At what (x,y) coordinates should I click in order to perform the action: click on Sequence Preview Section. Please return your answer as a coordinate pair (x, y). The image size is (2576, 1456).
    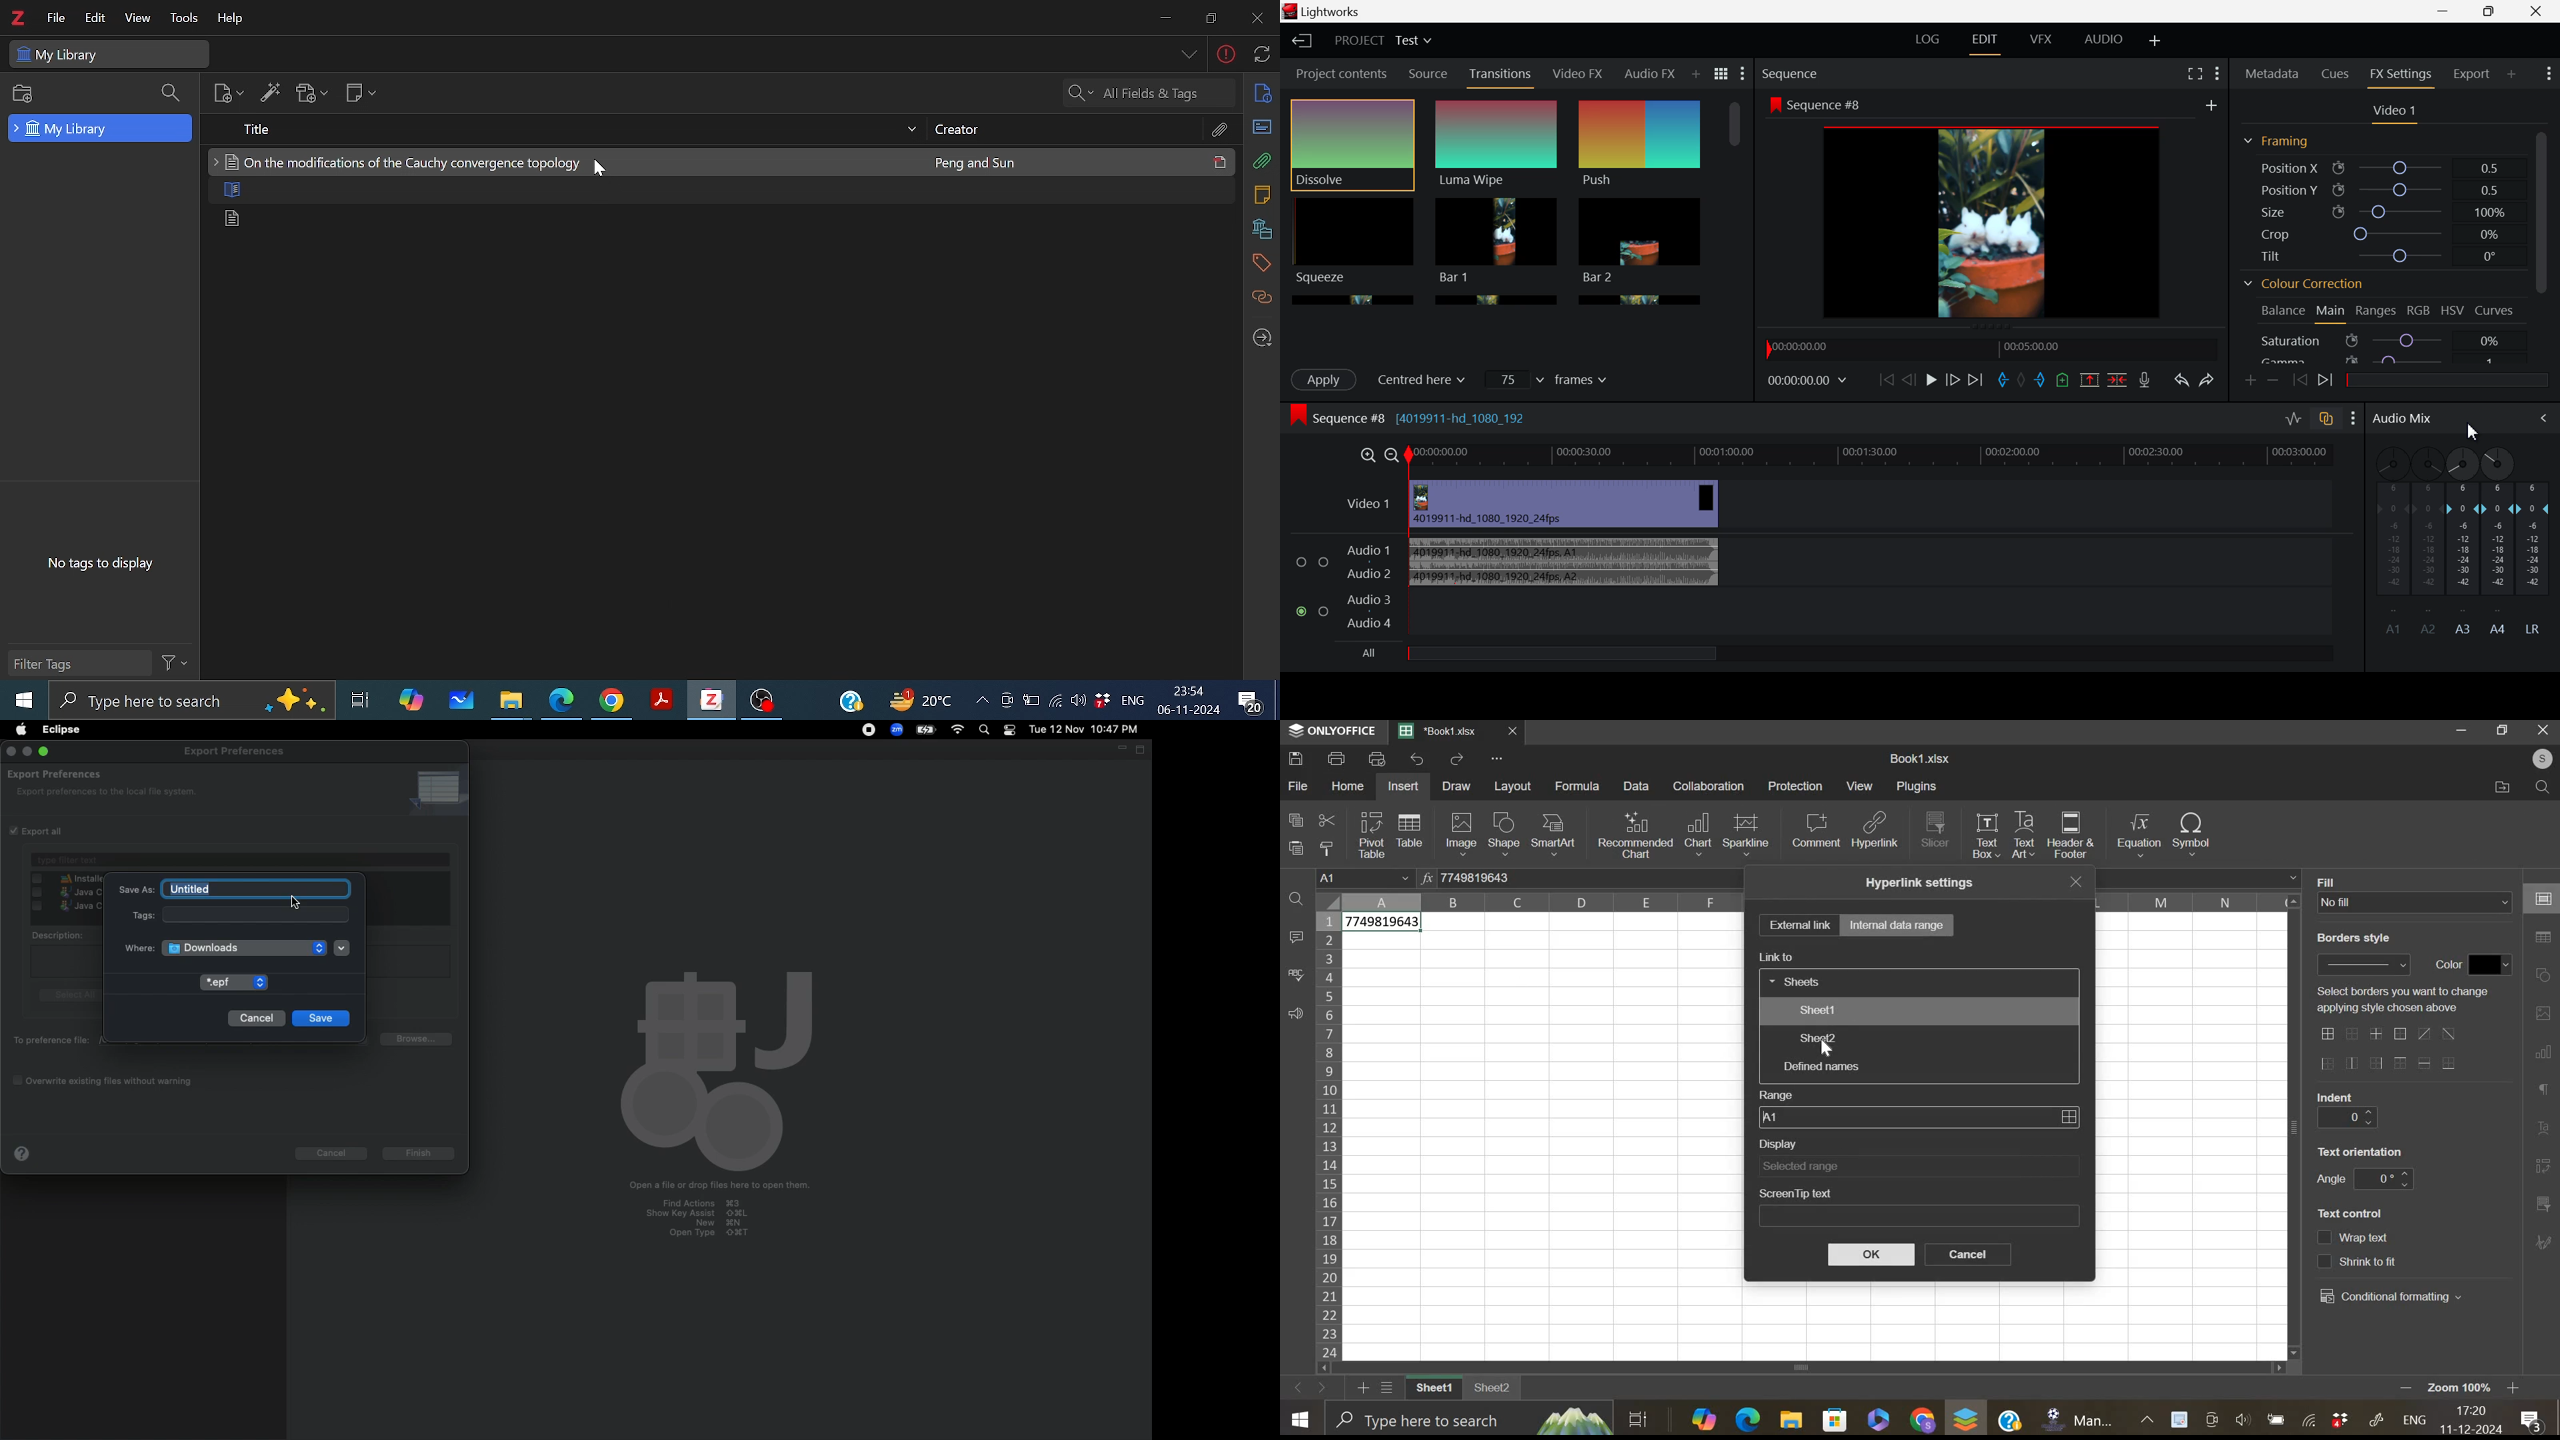
    Looking at the image, I should click on (1793, 73).